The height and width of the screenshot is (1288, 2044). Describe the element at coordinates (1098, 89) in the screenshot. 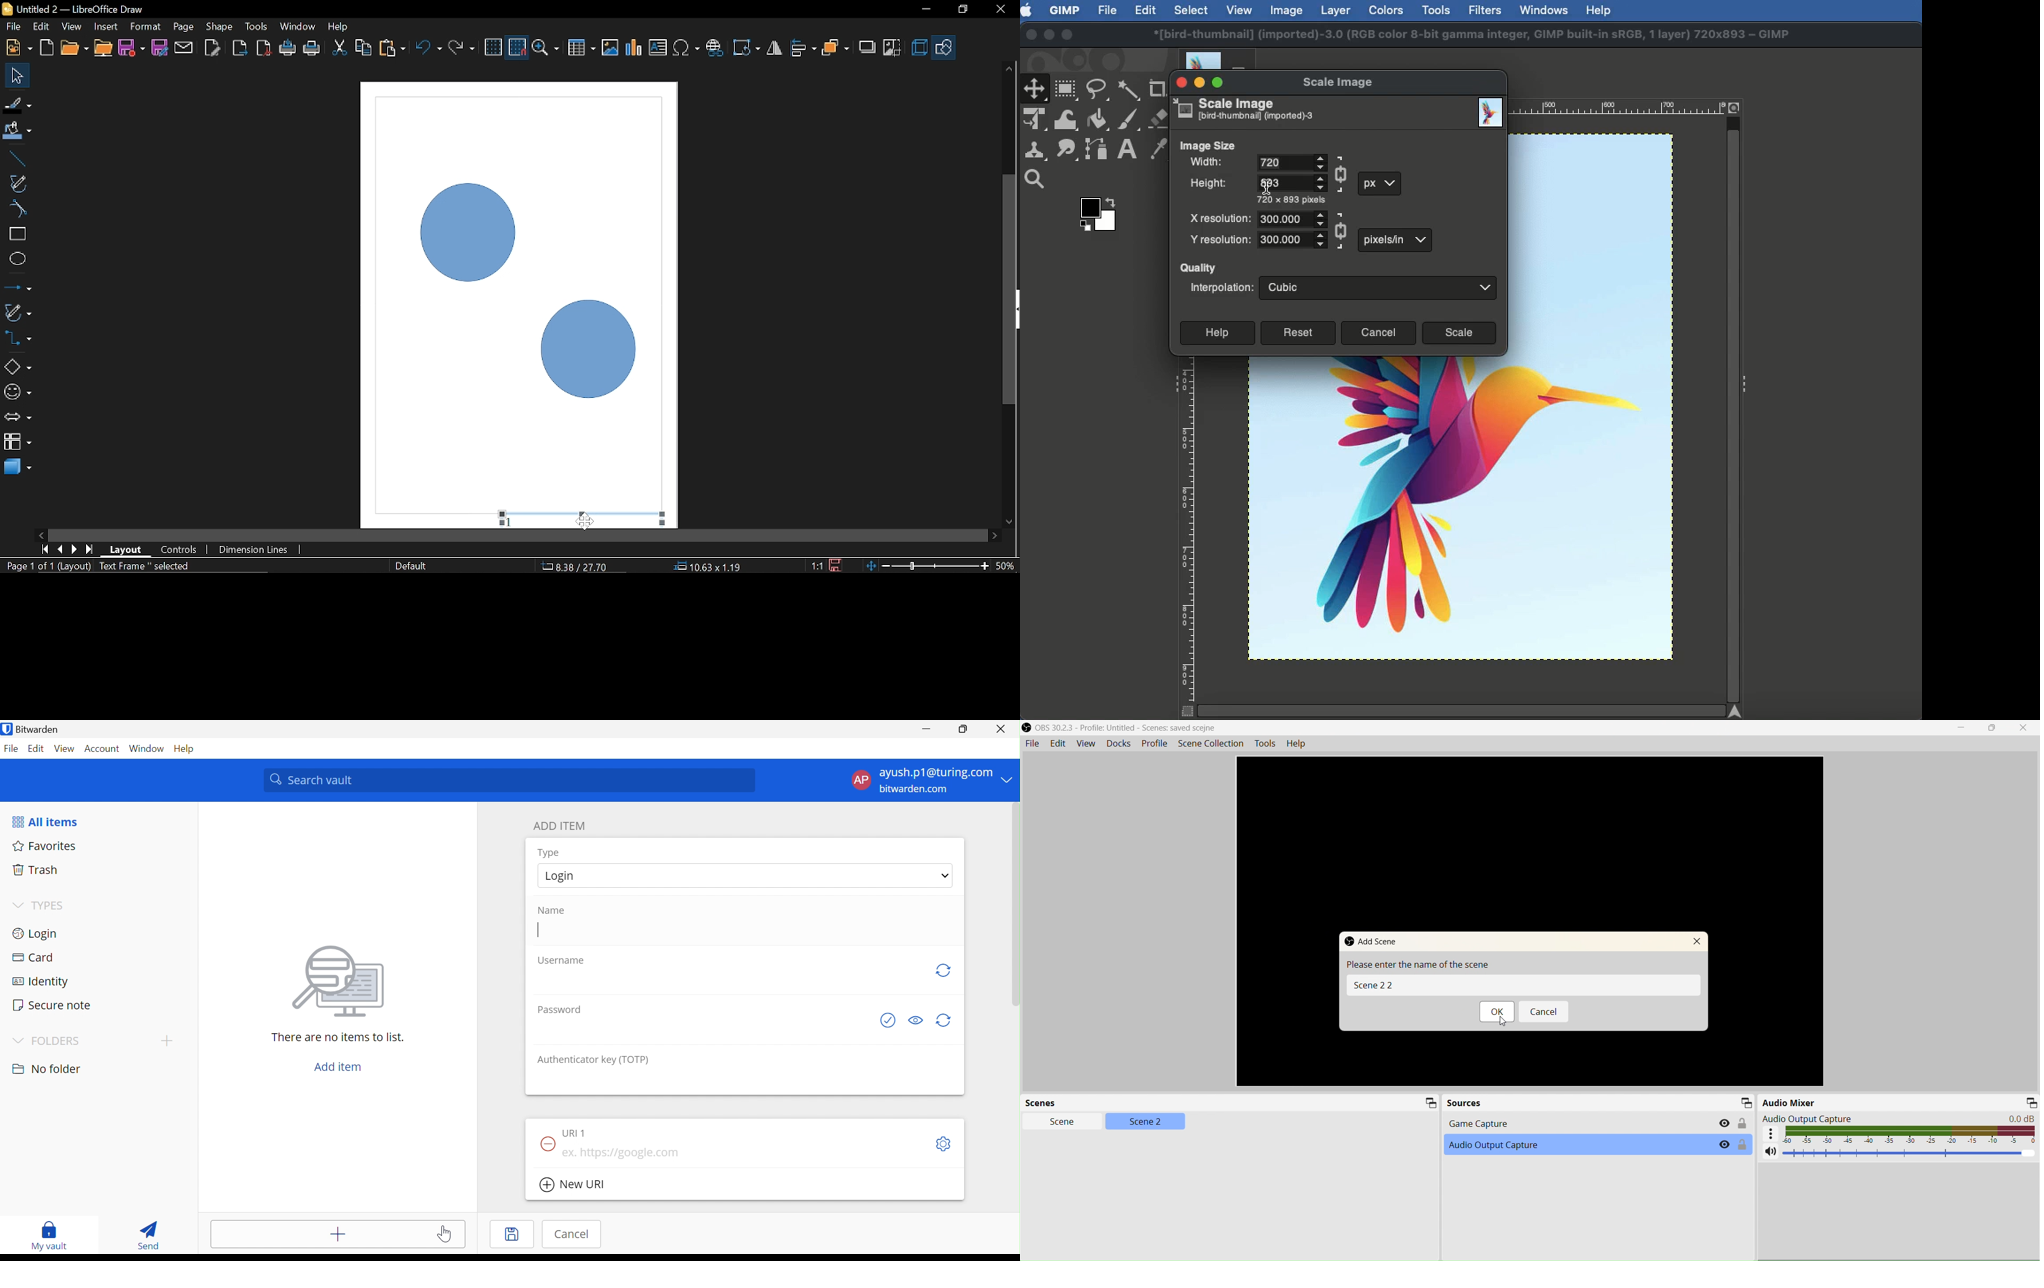

I see `Freeform selector` at that location.